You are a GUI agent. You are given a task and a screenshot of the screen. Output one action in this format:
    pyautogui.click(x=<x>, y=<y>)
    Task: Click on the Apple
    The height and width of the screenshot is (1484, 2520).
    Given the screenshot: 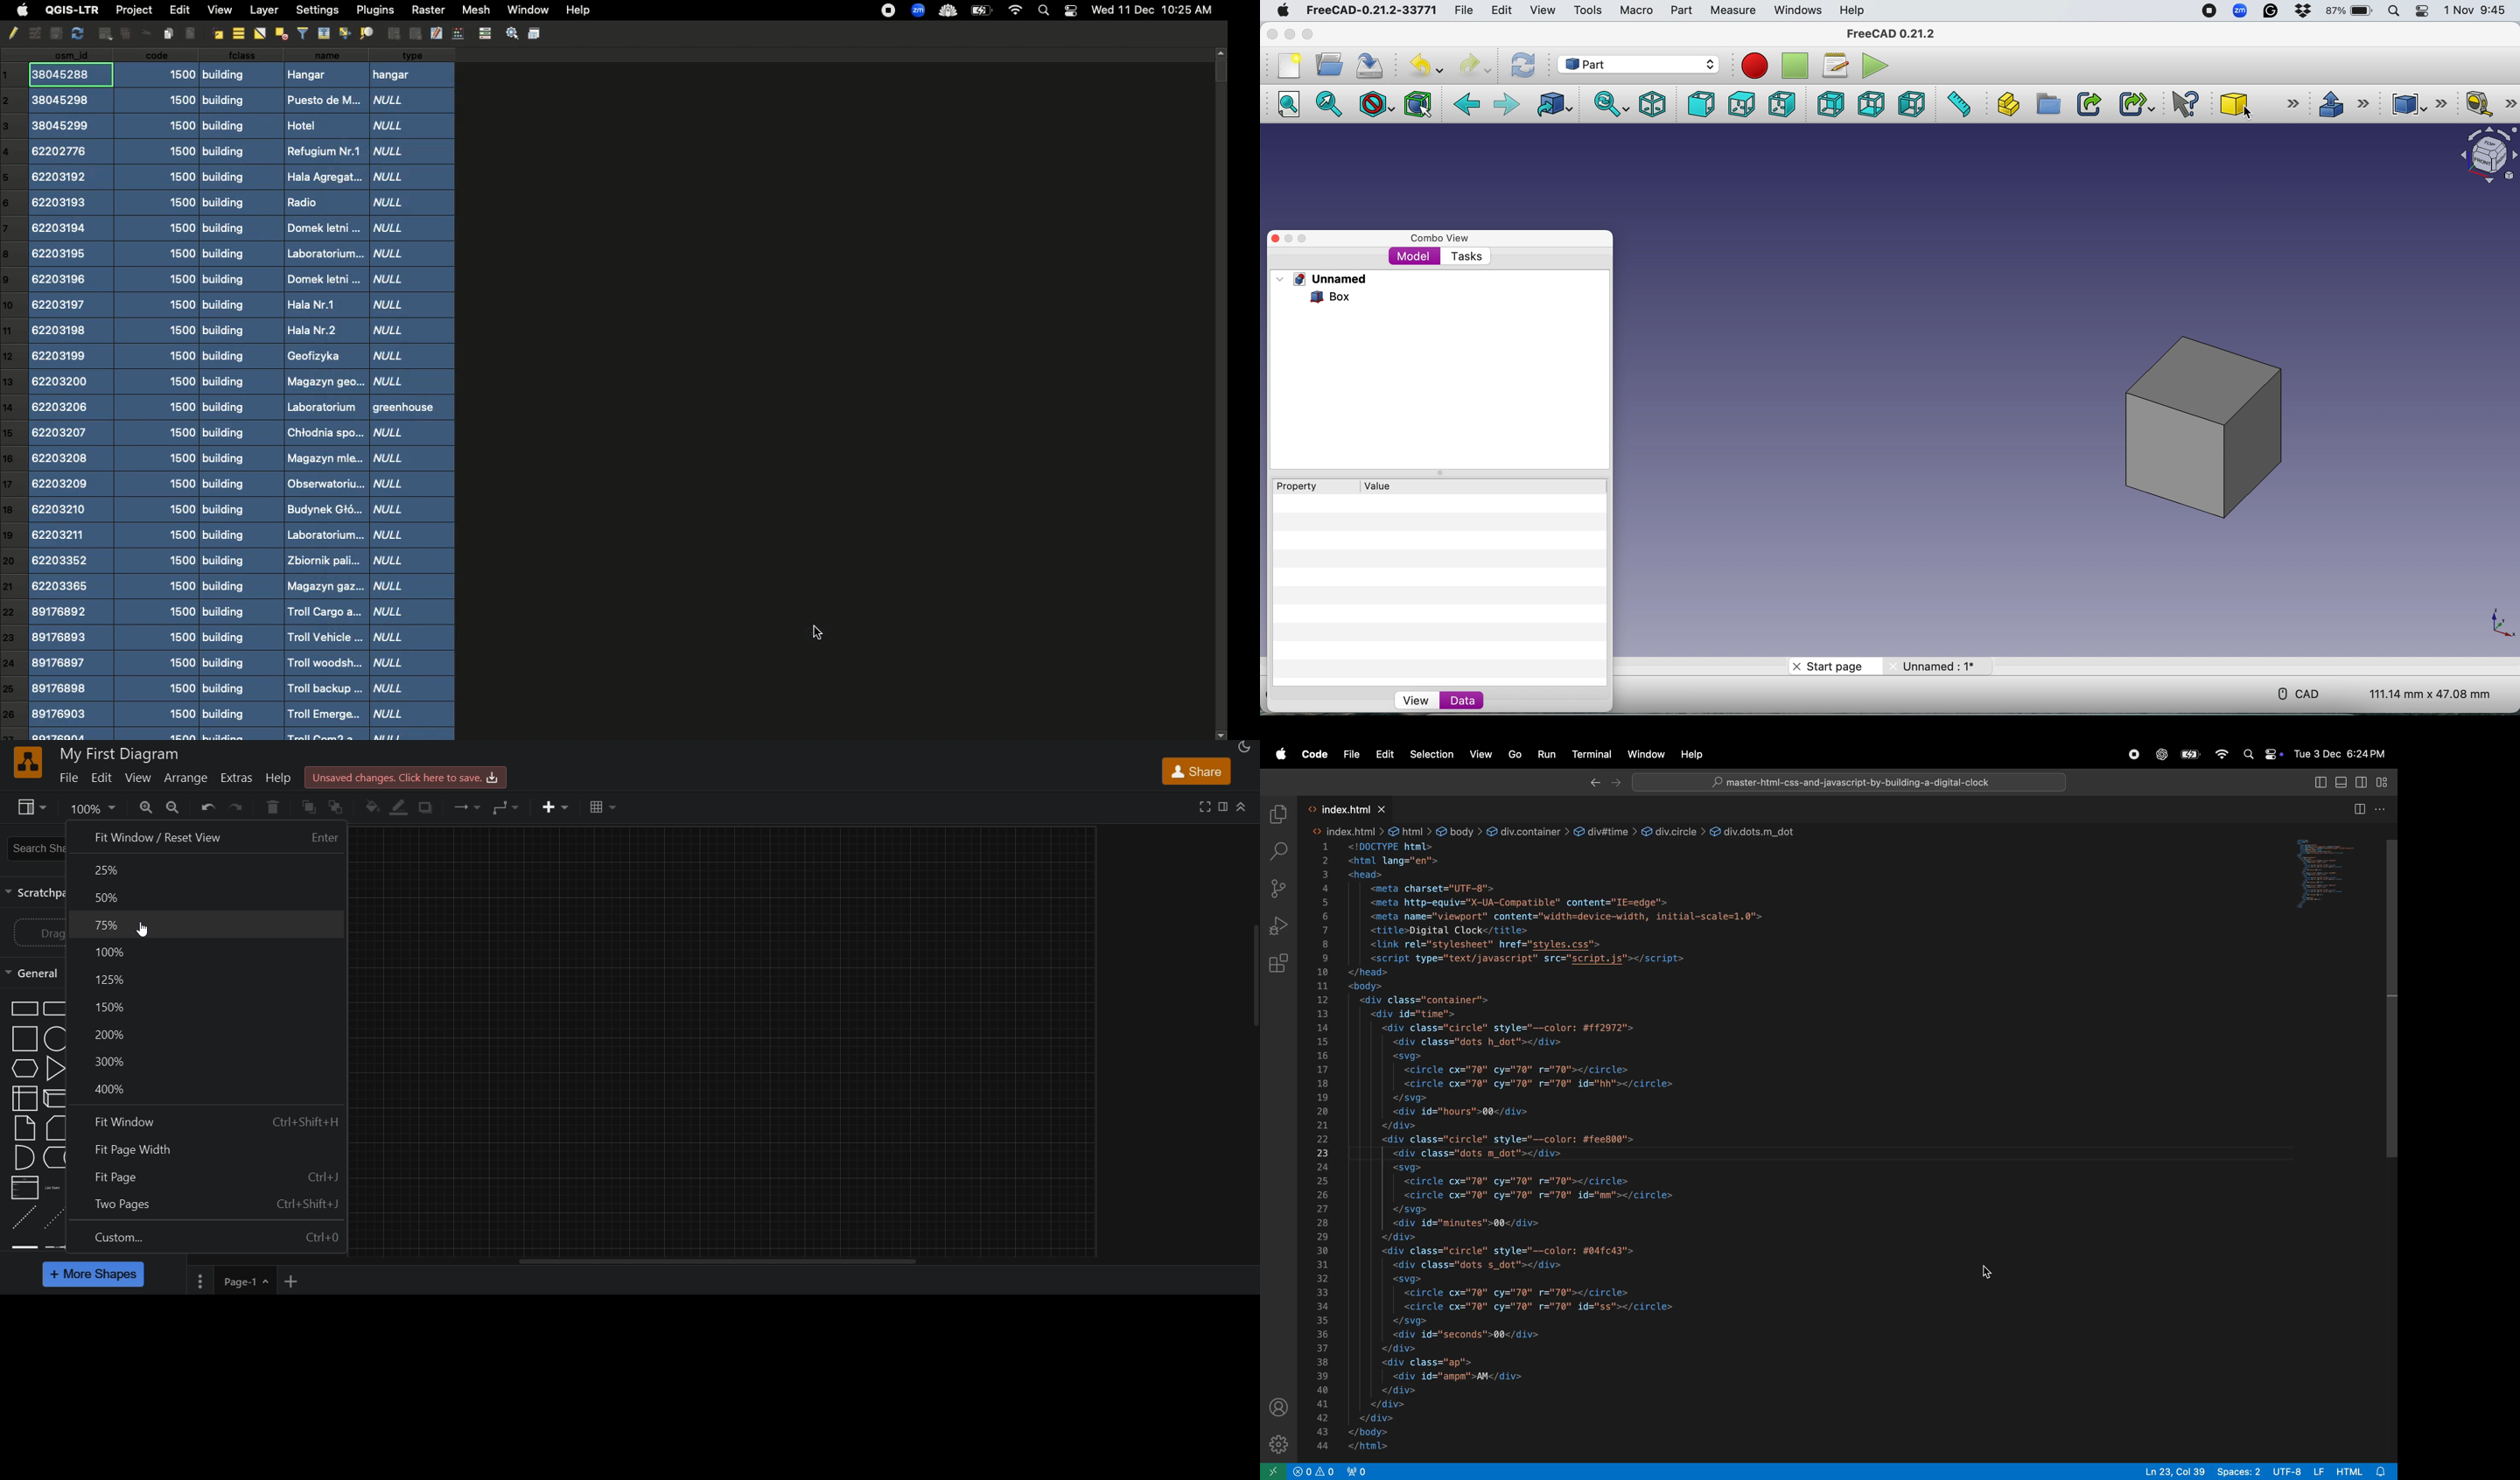 What is the action you would take?
    pyautogui.click(x=20, y=11)
    